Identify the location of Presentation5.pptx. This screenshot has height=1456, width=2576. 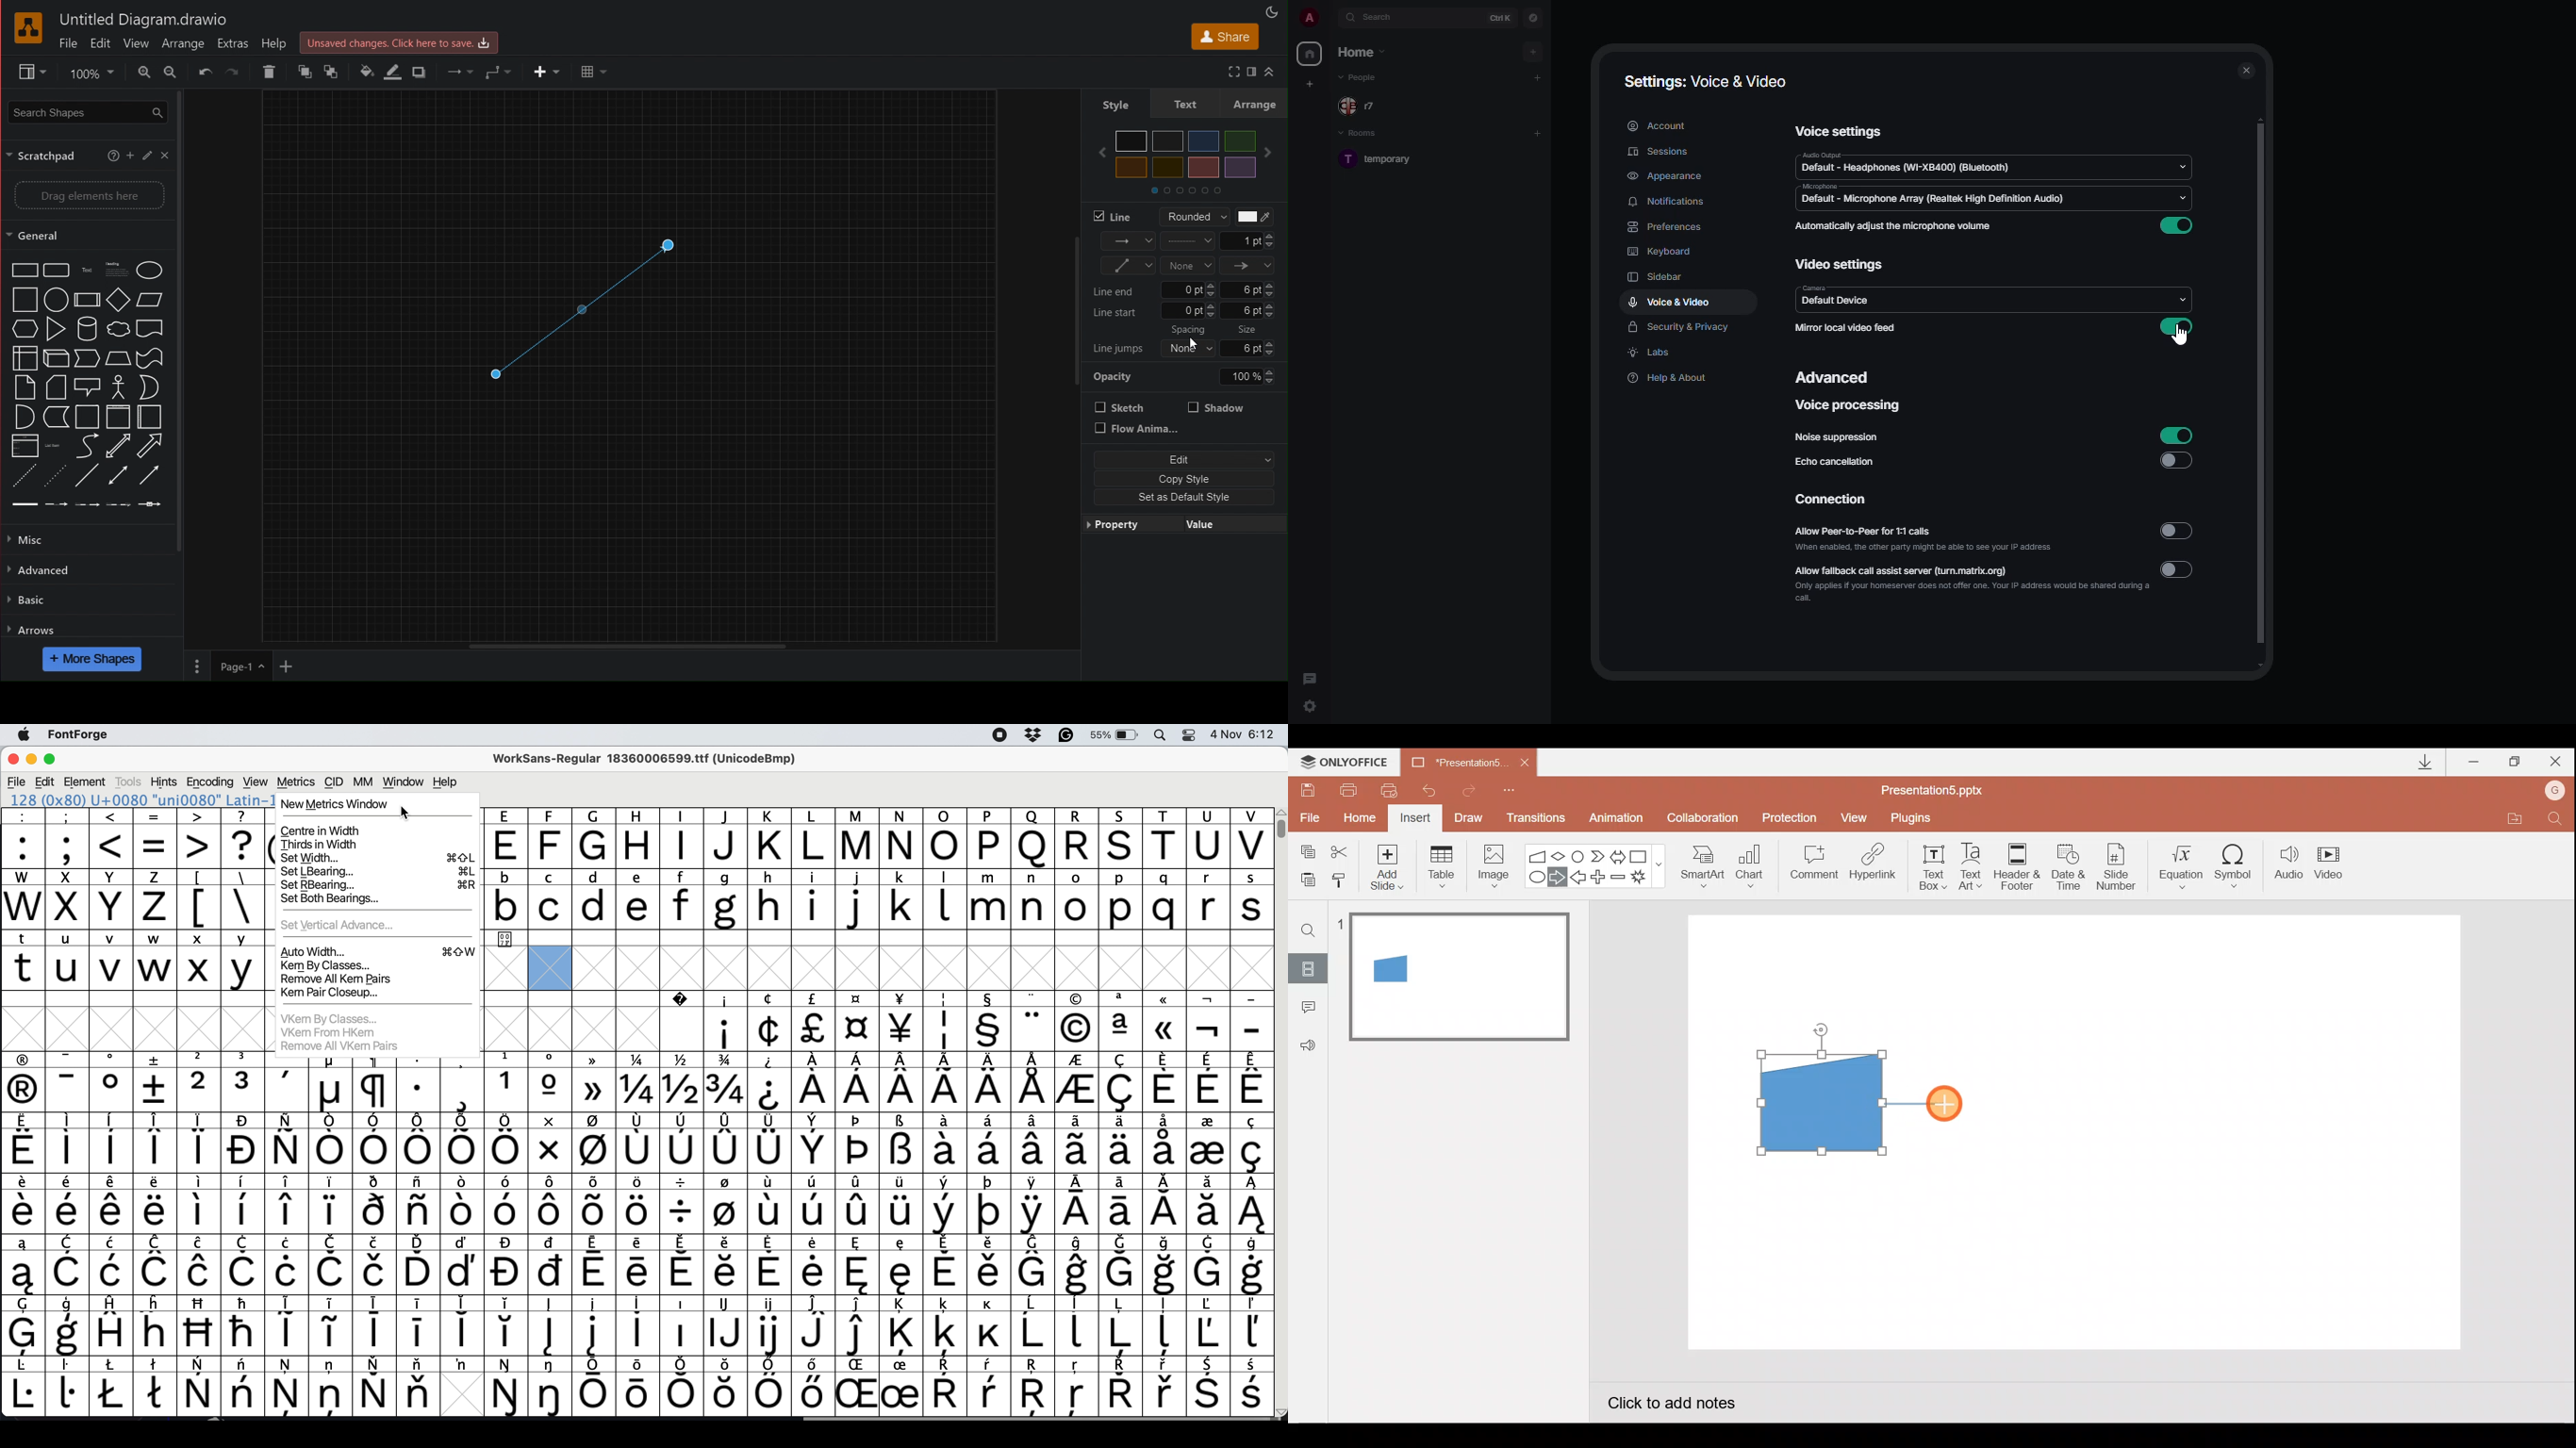
(1941, 787).